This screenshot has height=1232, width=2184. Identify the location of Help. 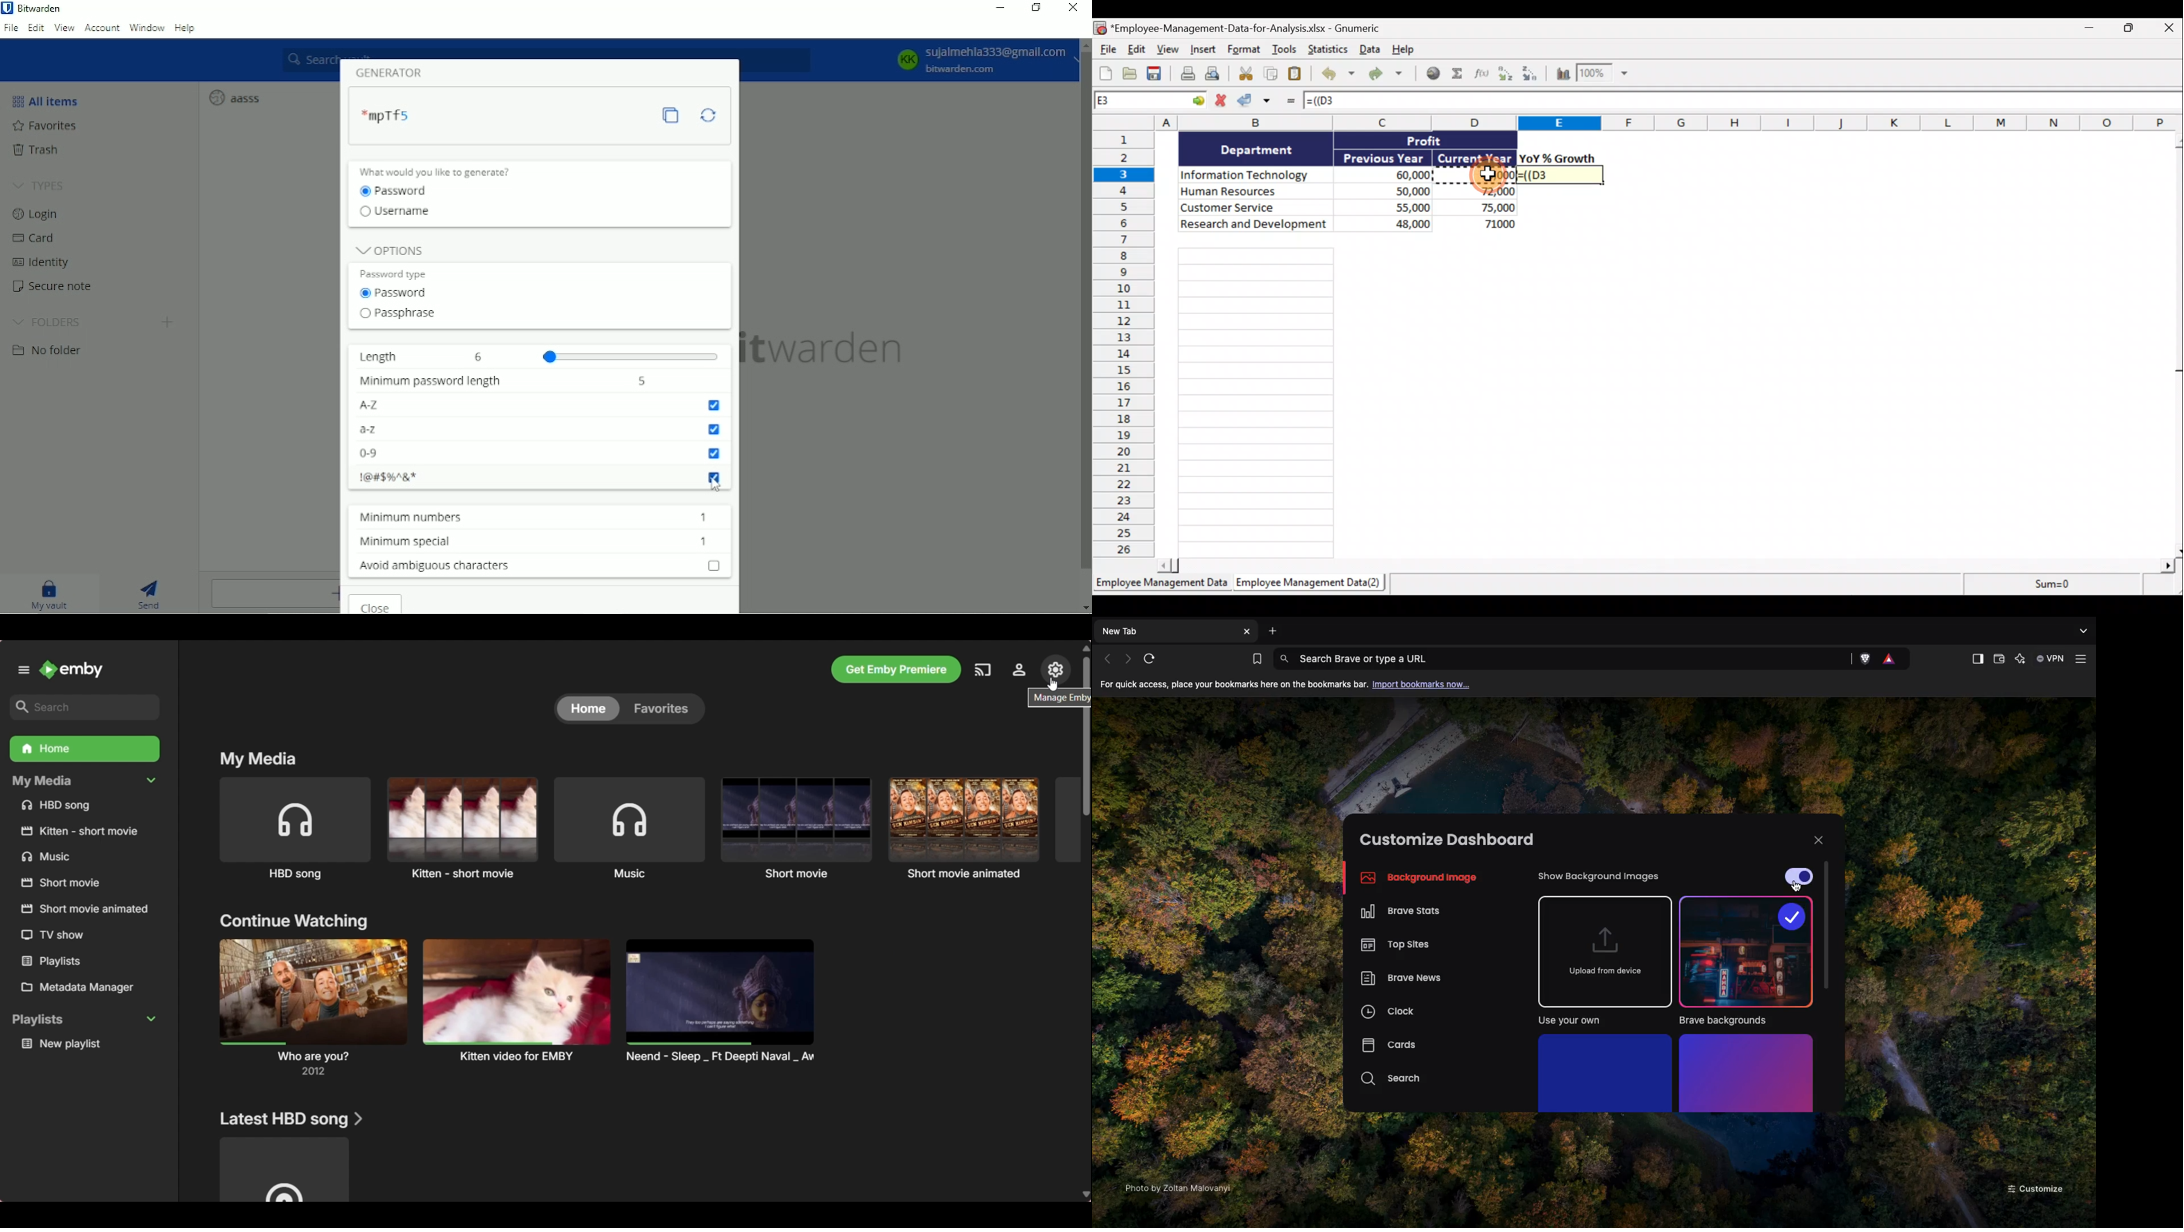
(187, 29).